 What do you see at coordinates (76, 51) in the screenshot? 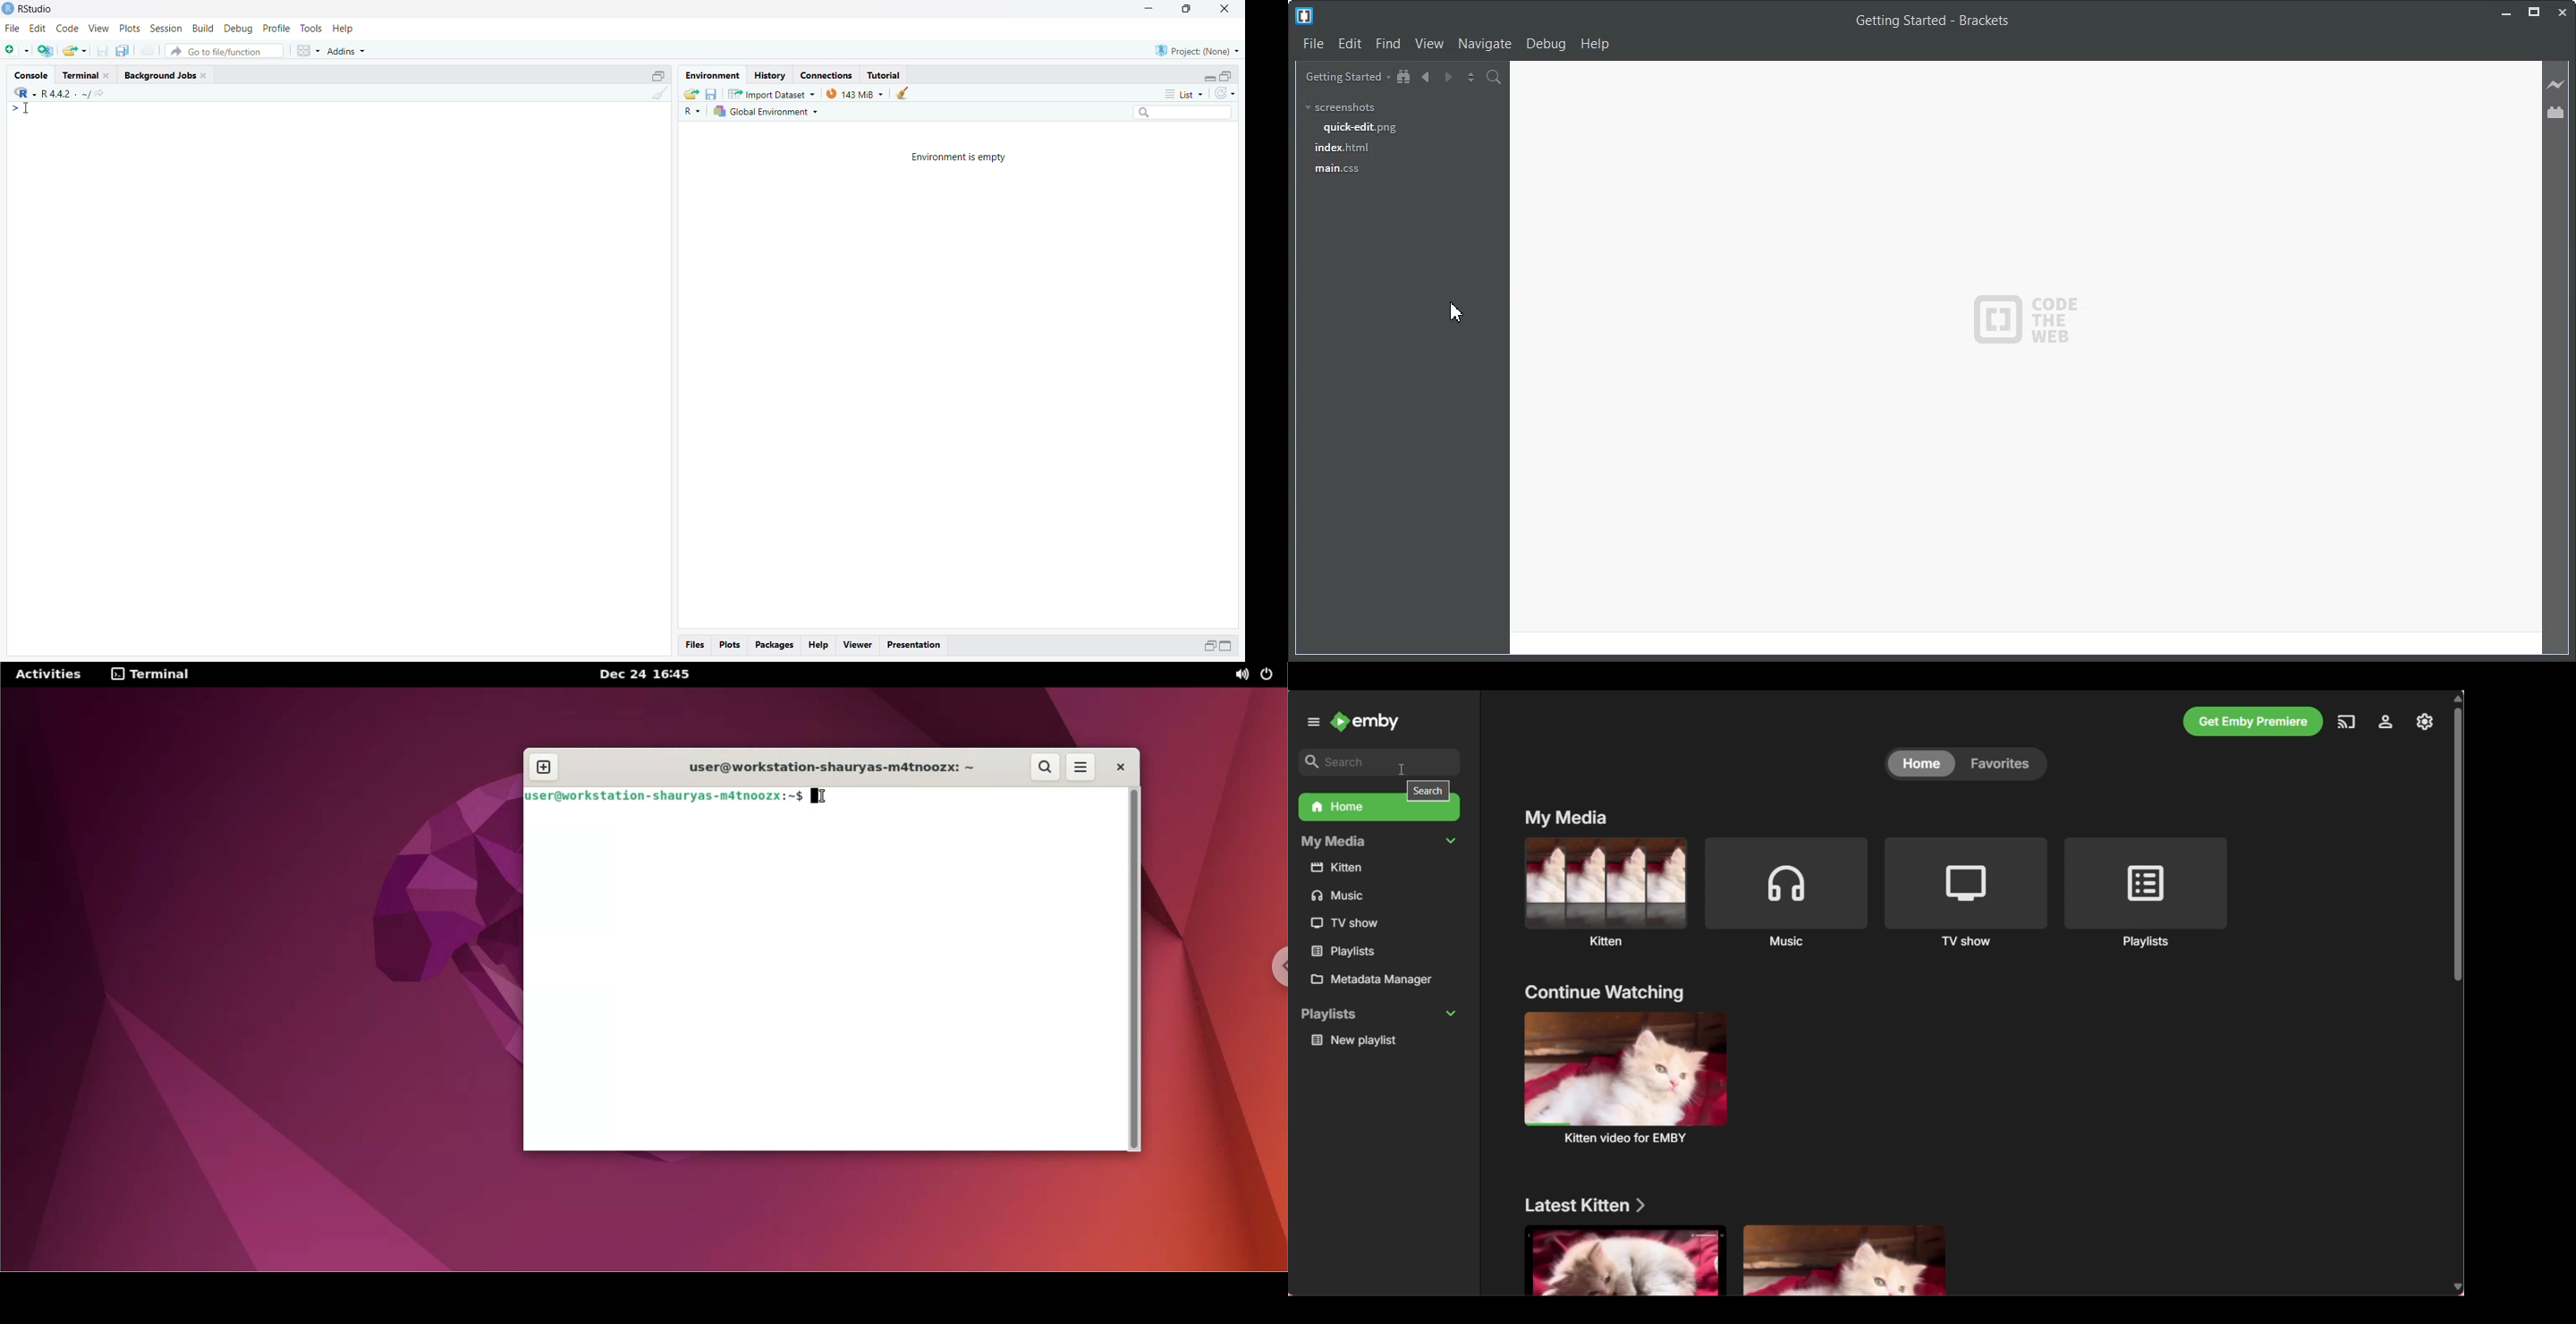
I see `share folder as` at bounding box center [76, 51].